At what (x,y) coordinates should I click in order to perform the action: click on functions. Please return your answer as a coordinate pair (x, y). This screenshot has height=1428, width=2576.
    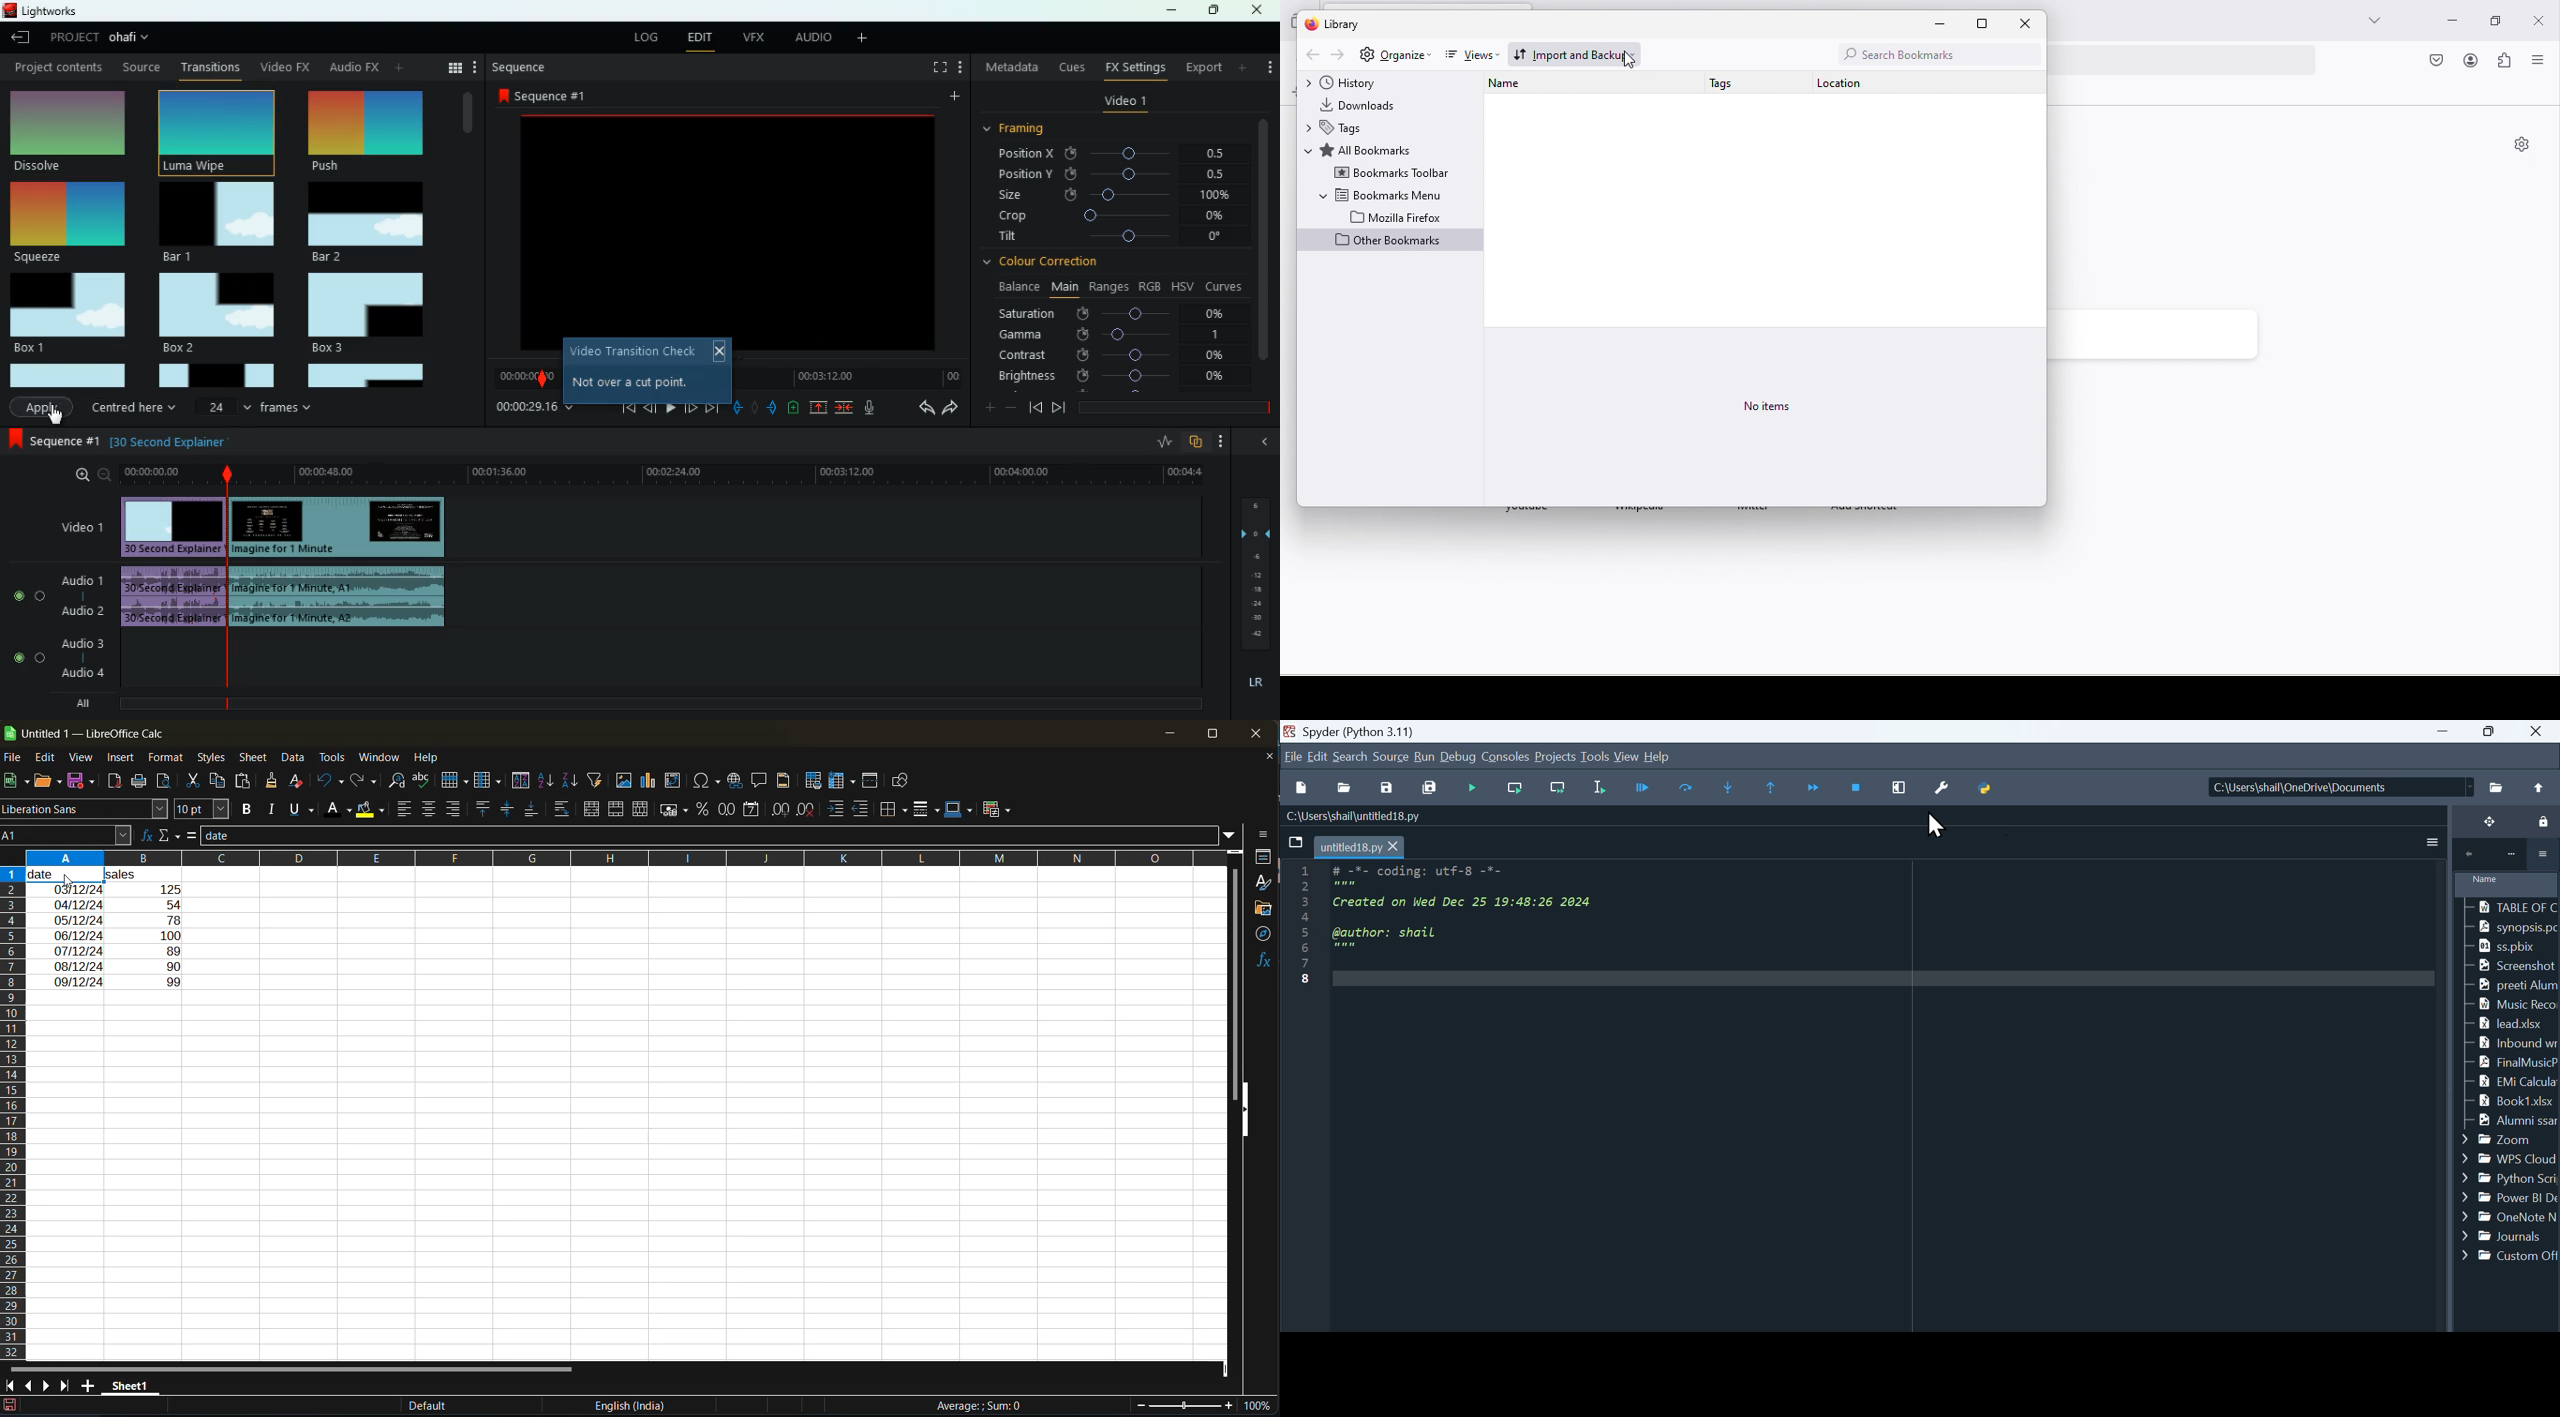
    Looking at the image, I should click on (1264, 959).